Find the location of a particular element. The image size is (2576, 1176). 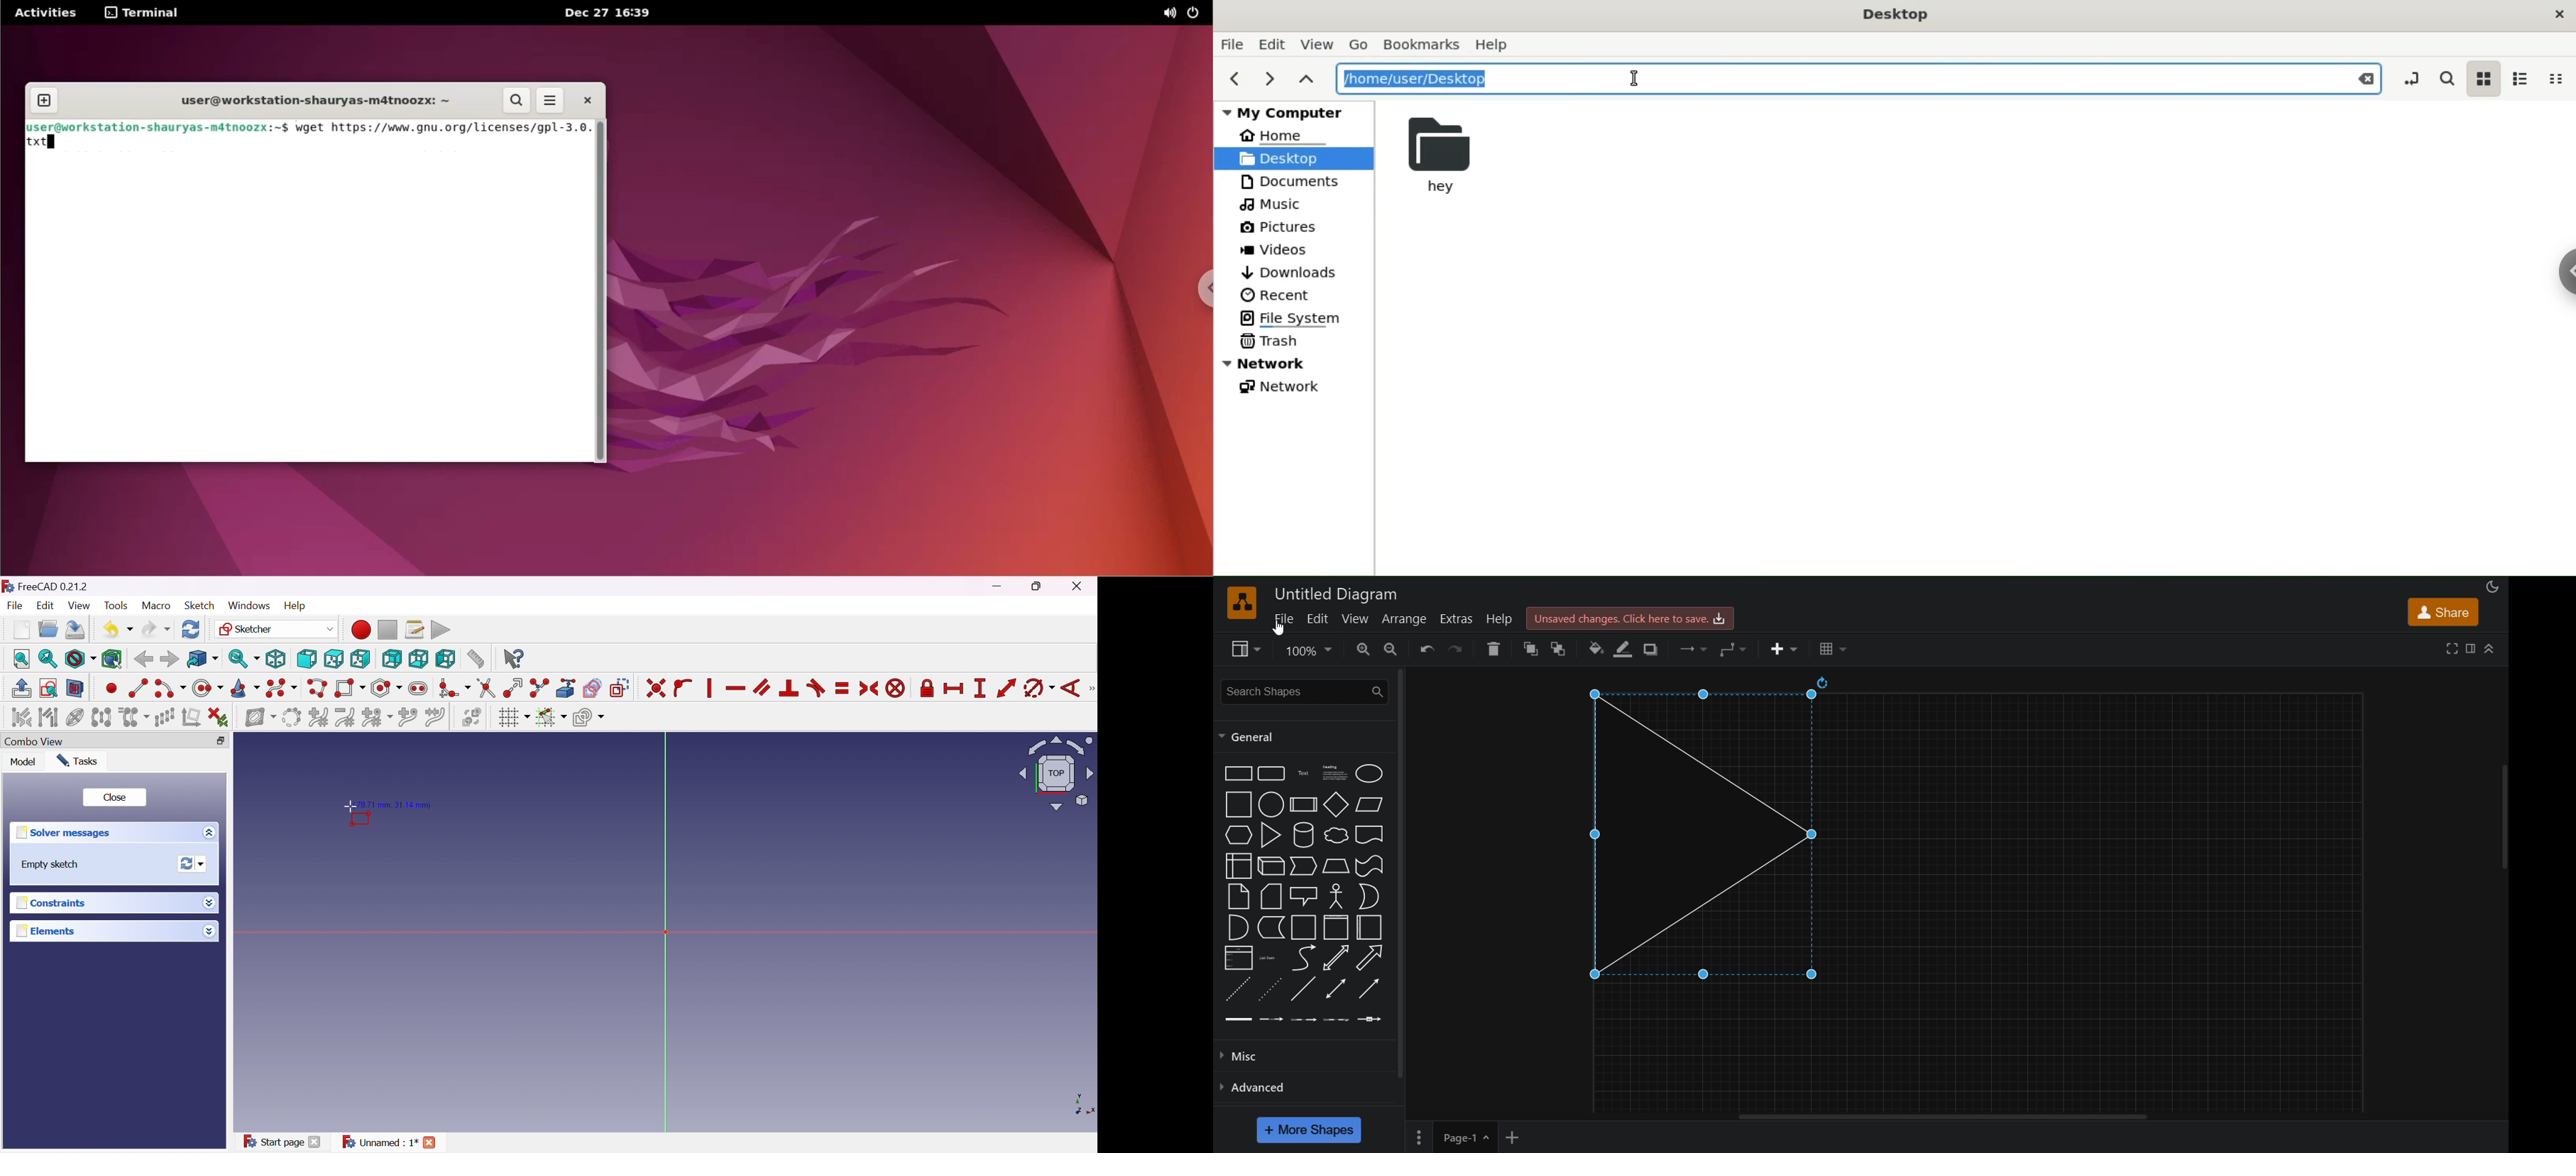

Symmetry is located at coordinates (101, 717).